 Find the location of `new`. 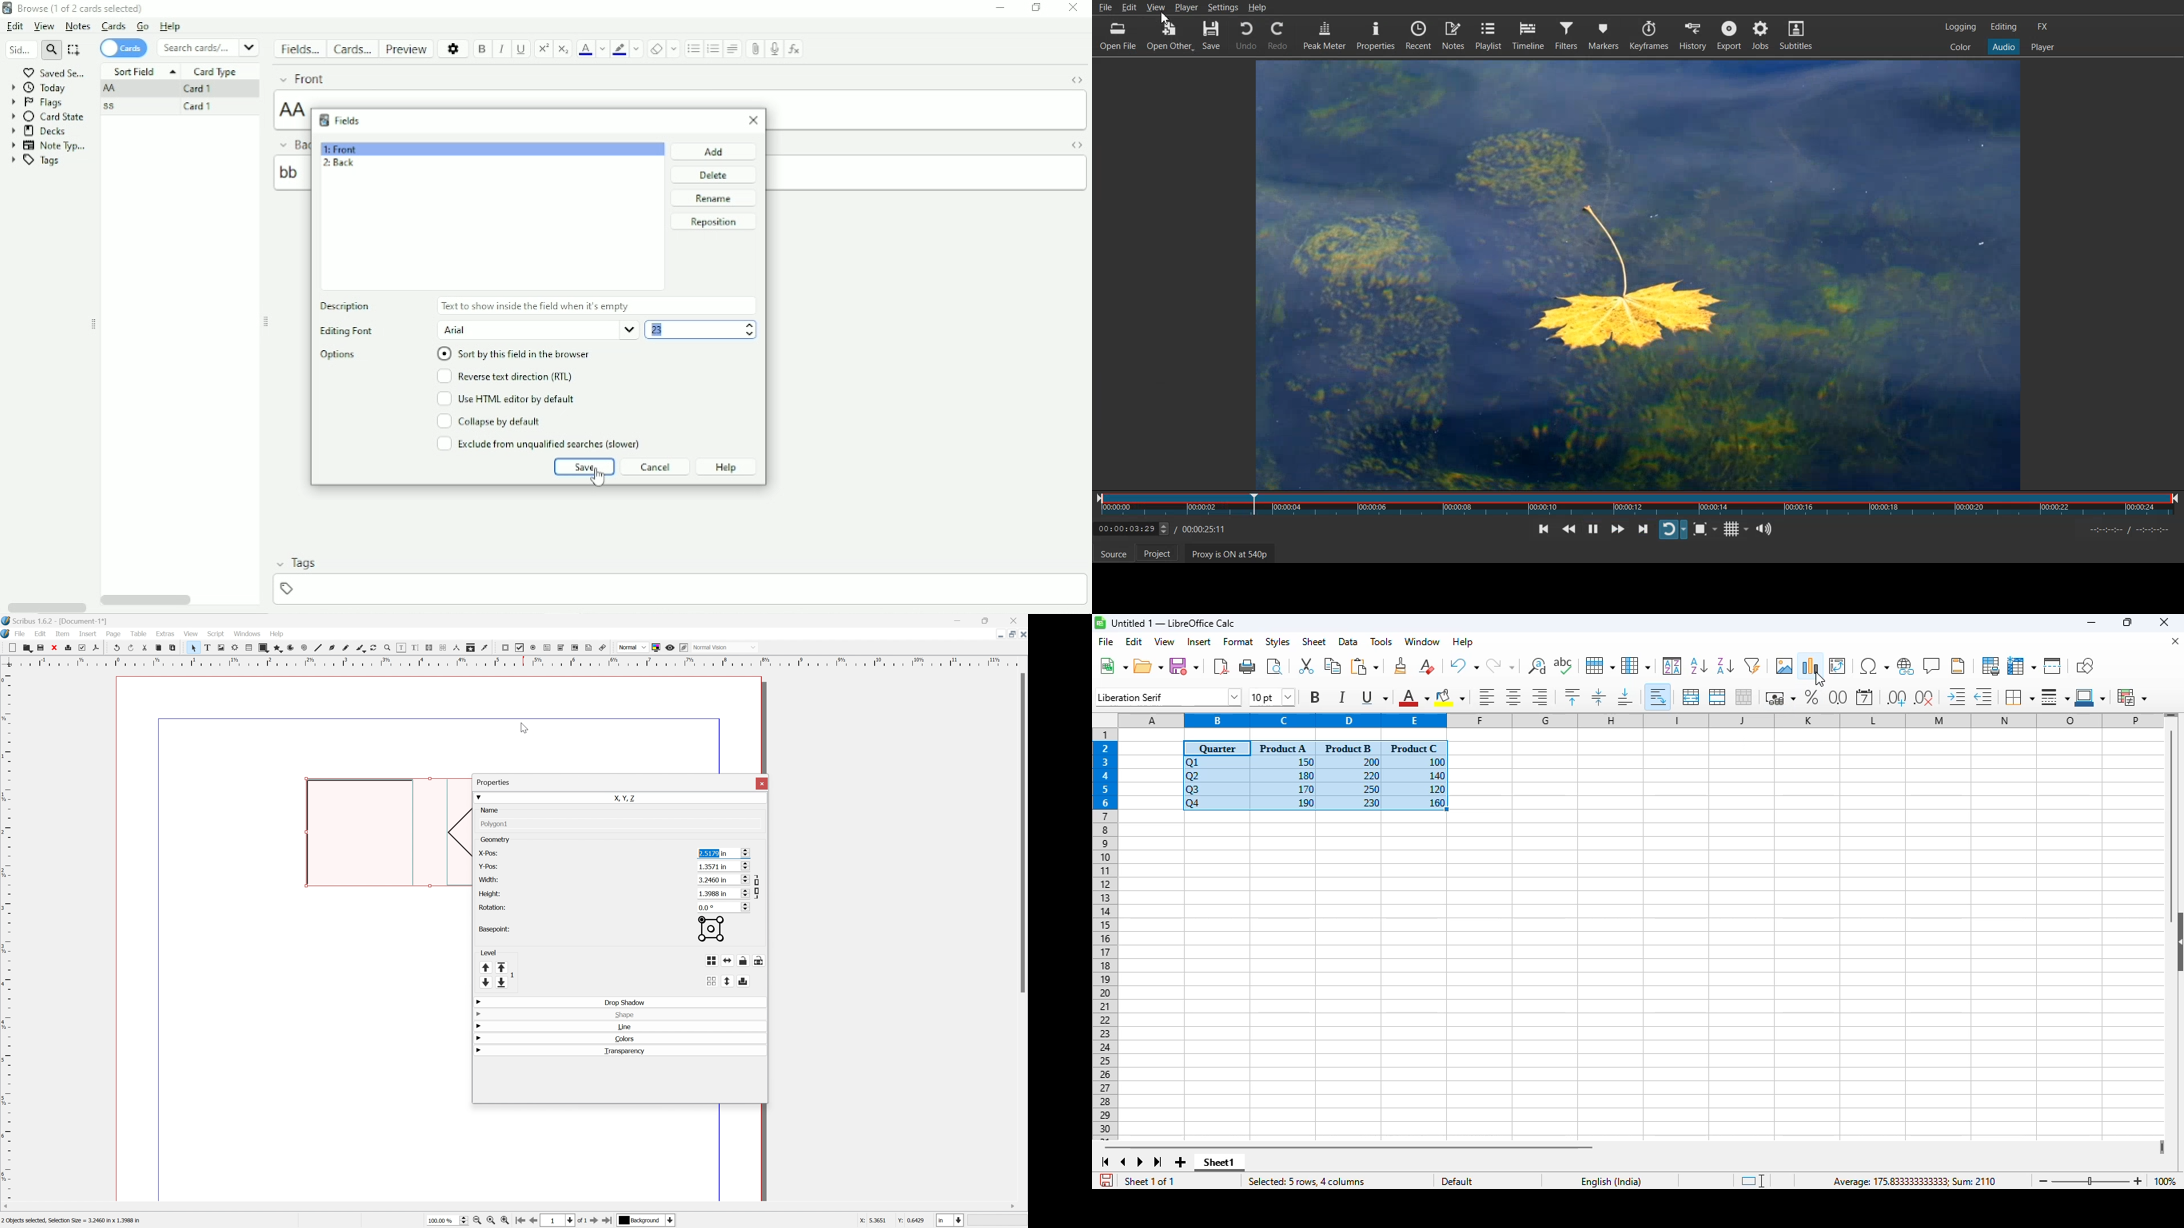

new is located at coordinates (1113, 665).